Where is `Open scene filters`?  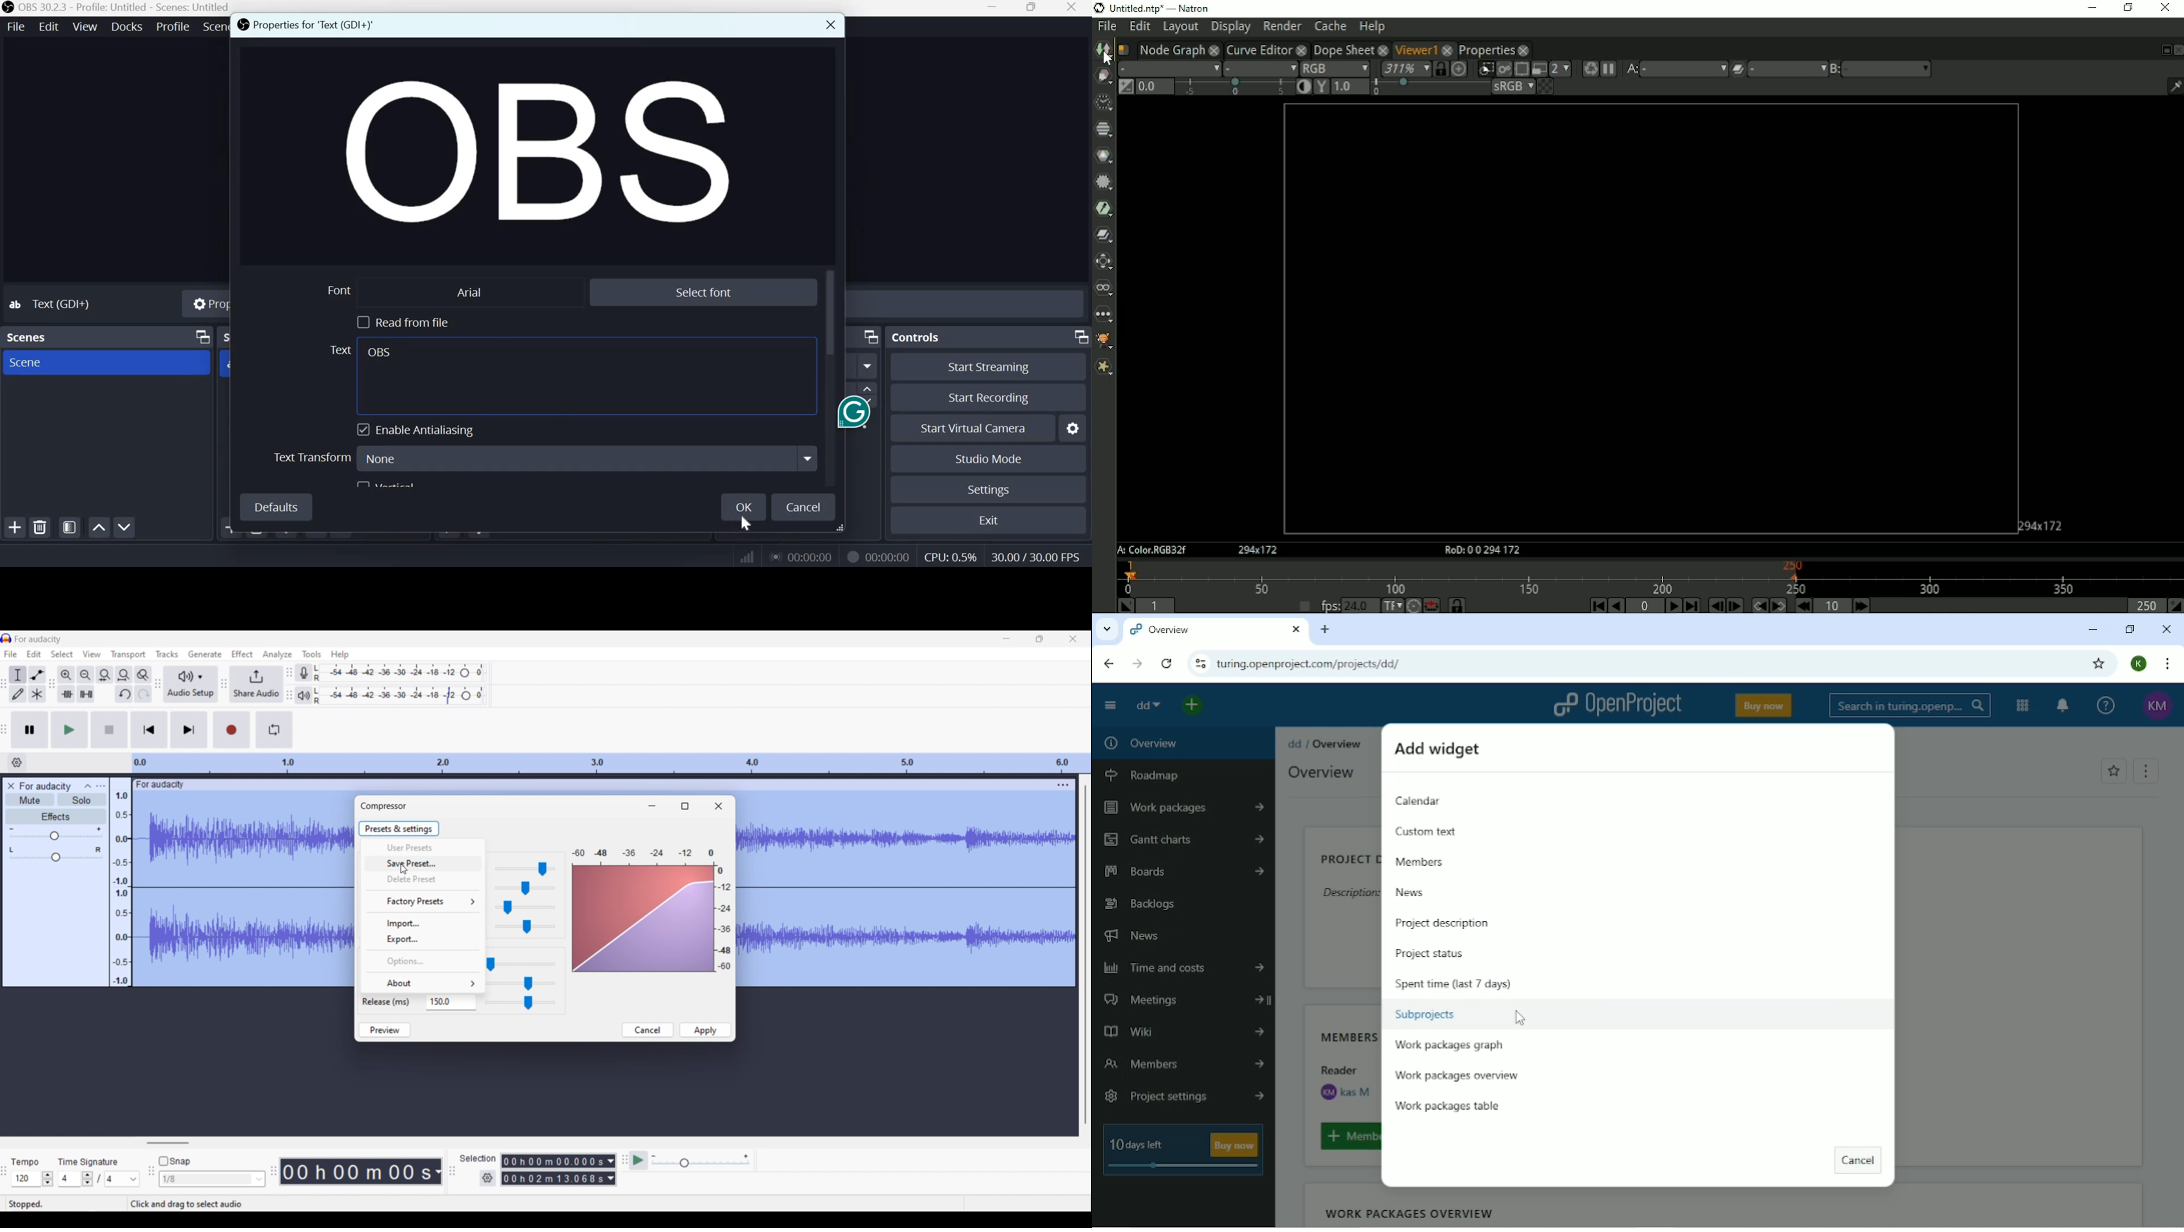
Open scene filters is located at coordinates (69, 528).